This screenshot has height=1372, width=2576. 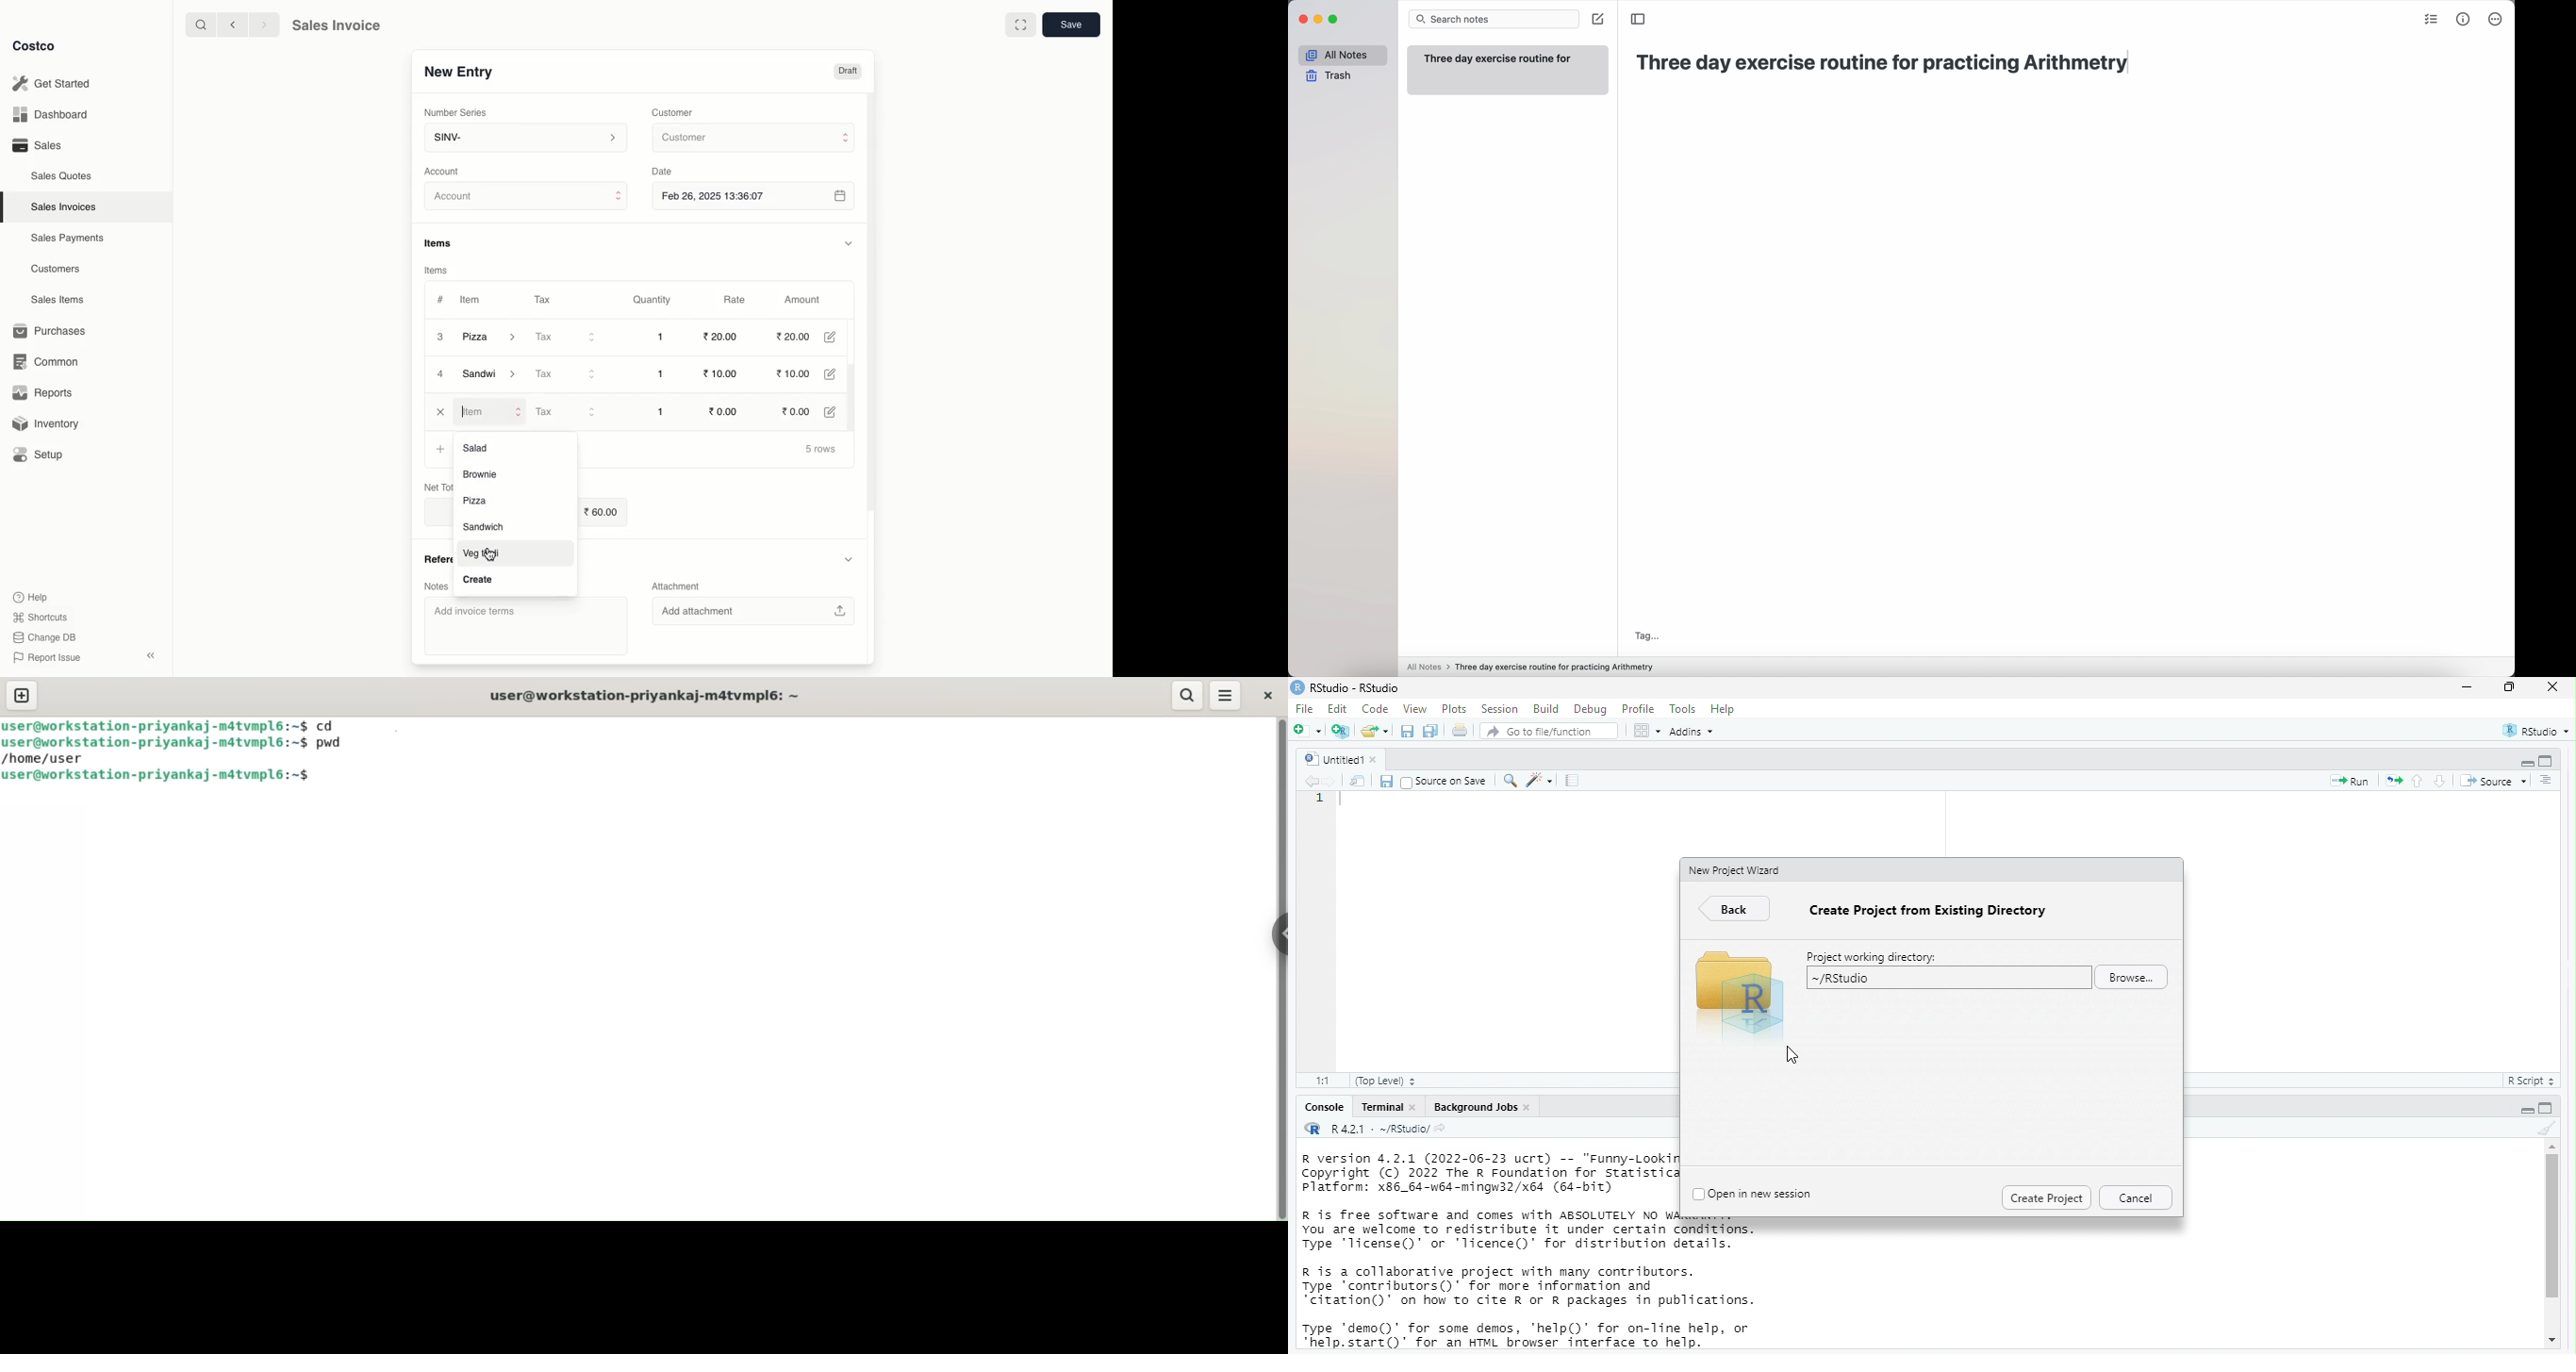 What do you see at coordinates (737, 300) in the screenshot?
I see `Rate` at bounding box center [737, 300].